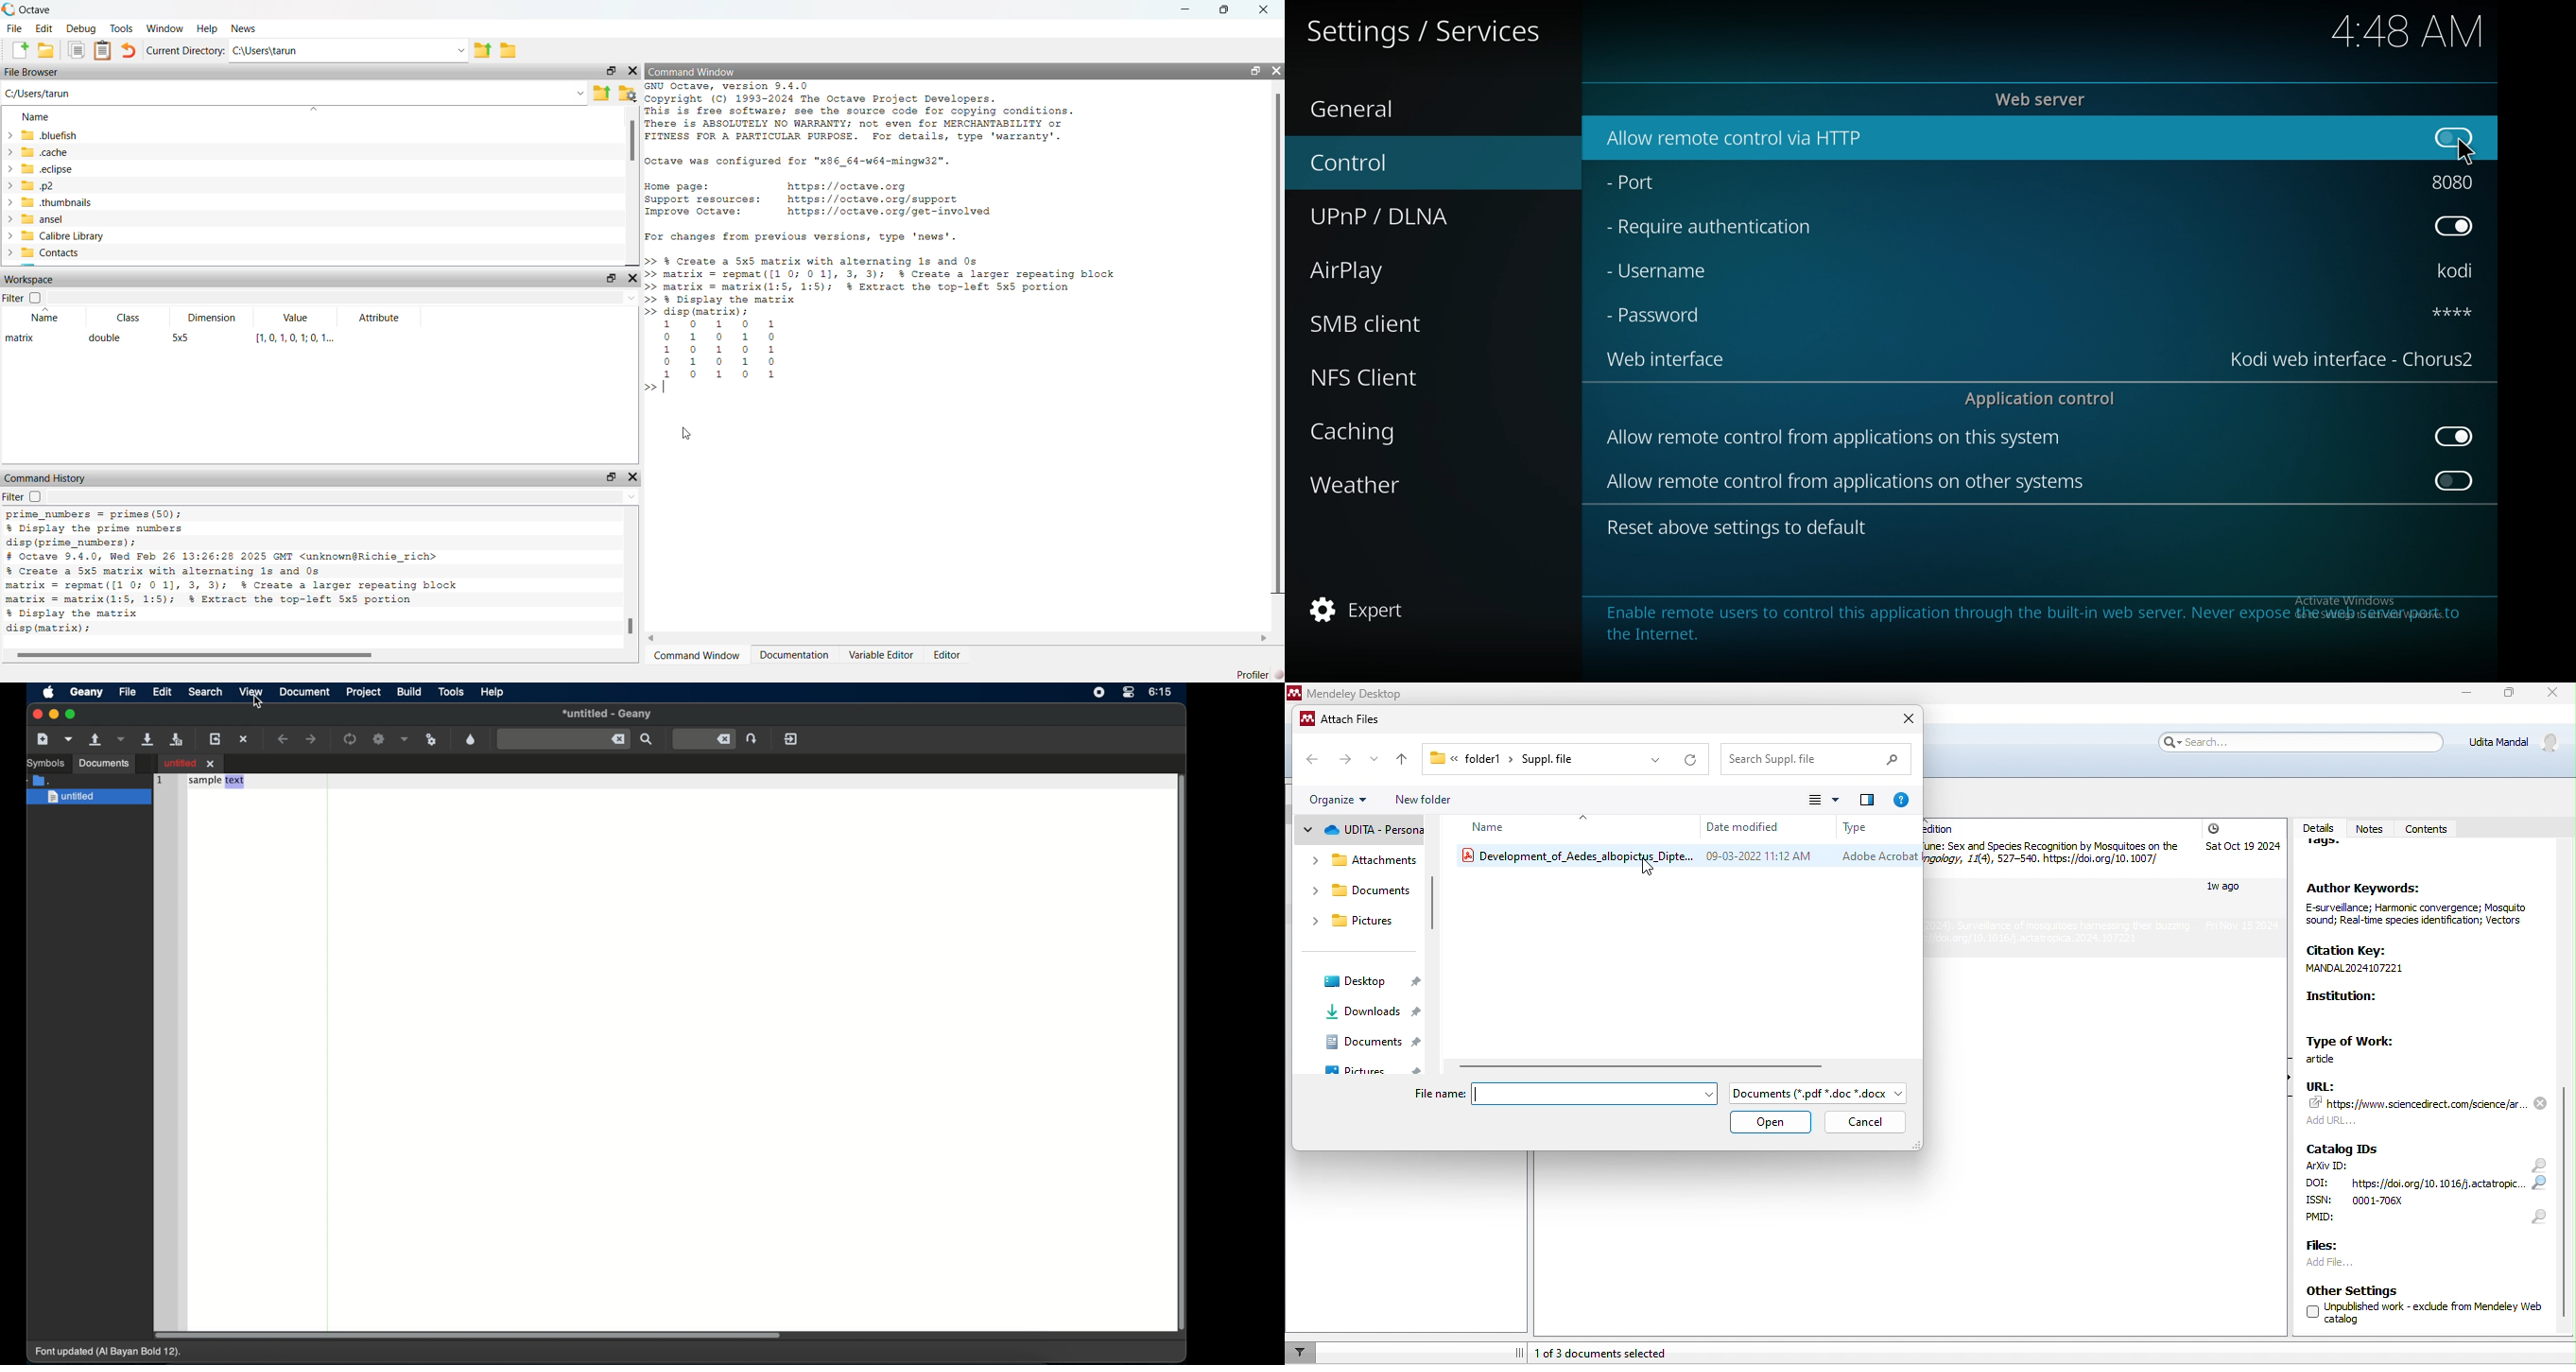  What do you see at coordinates (1369, 1043) in the screenshot?
I see `documents` at bounding box center [1369, 1043].